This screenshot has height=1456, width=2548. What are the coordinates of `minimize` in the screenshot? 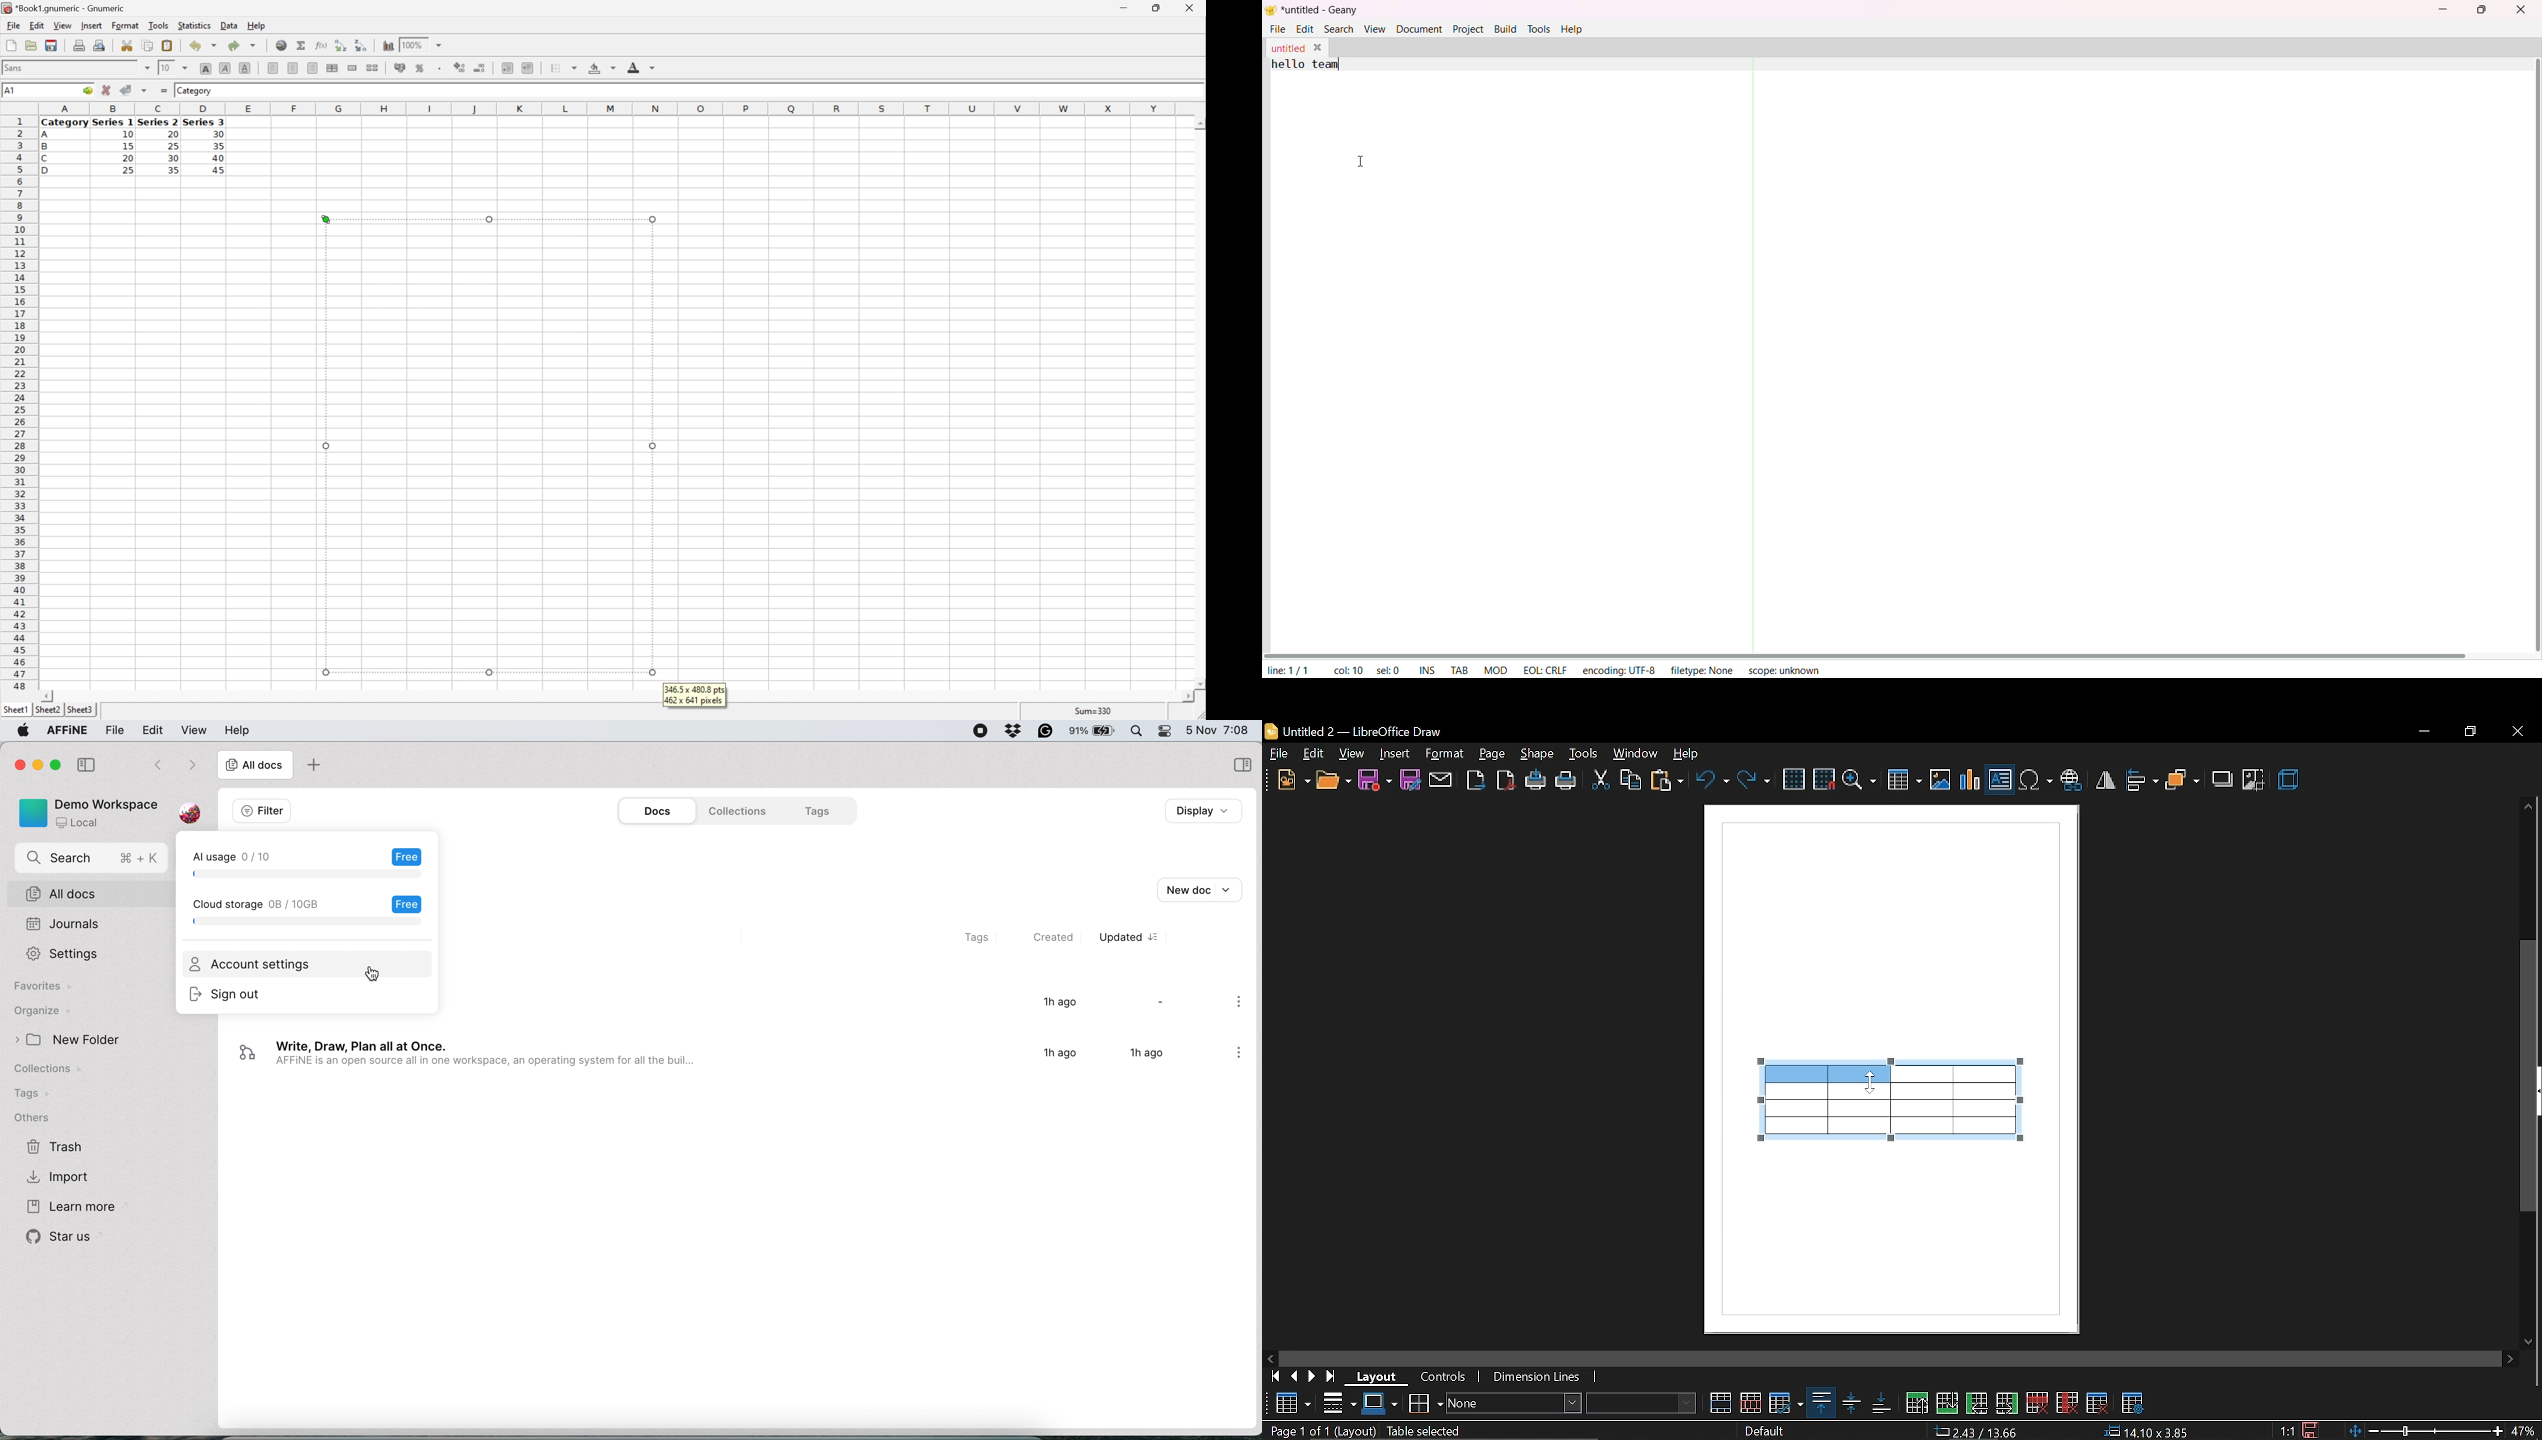 It's located at (2441, 11).